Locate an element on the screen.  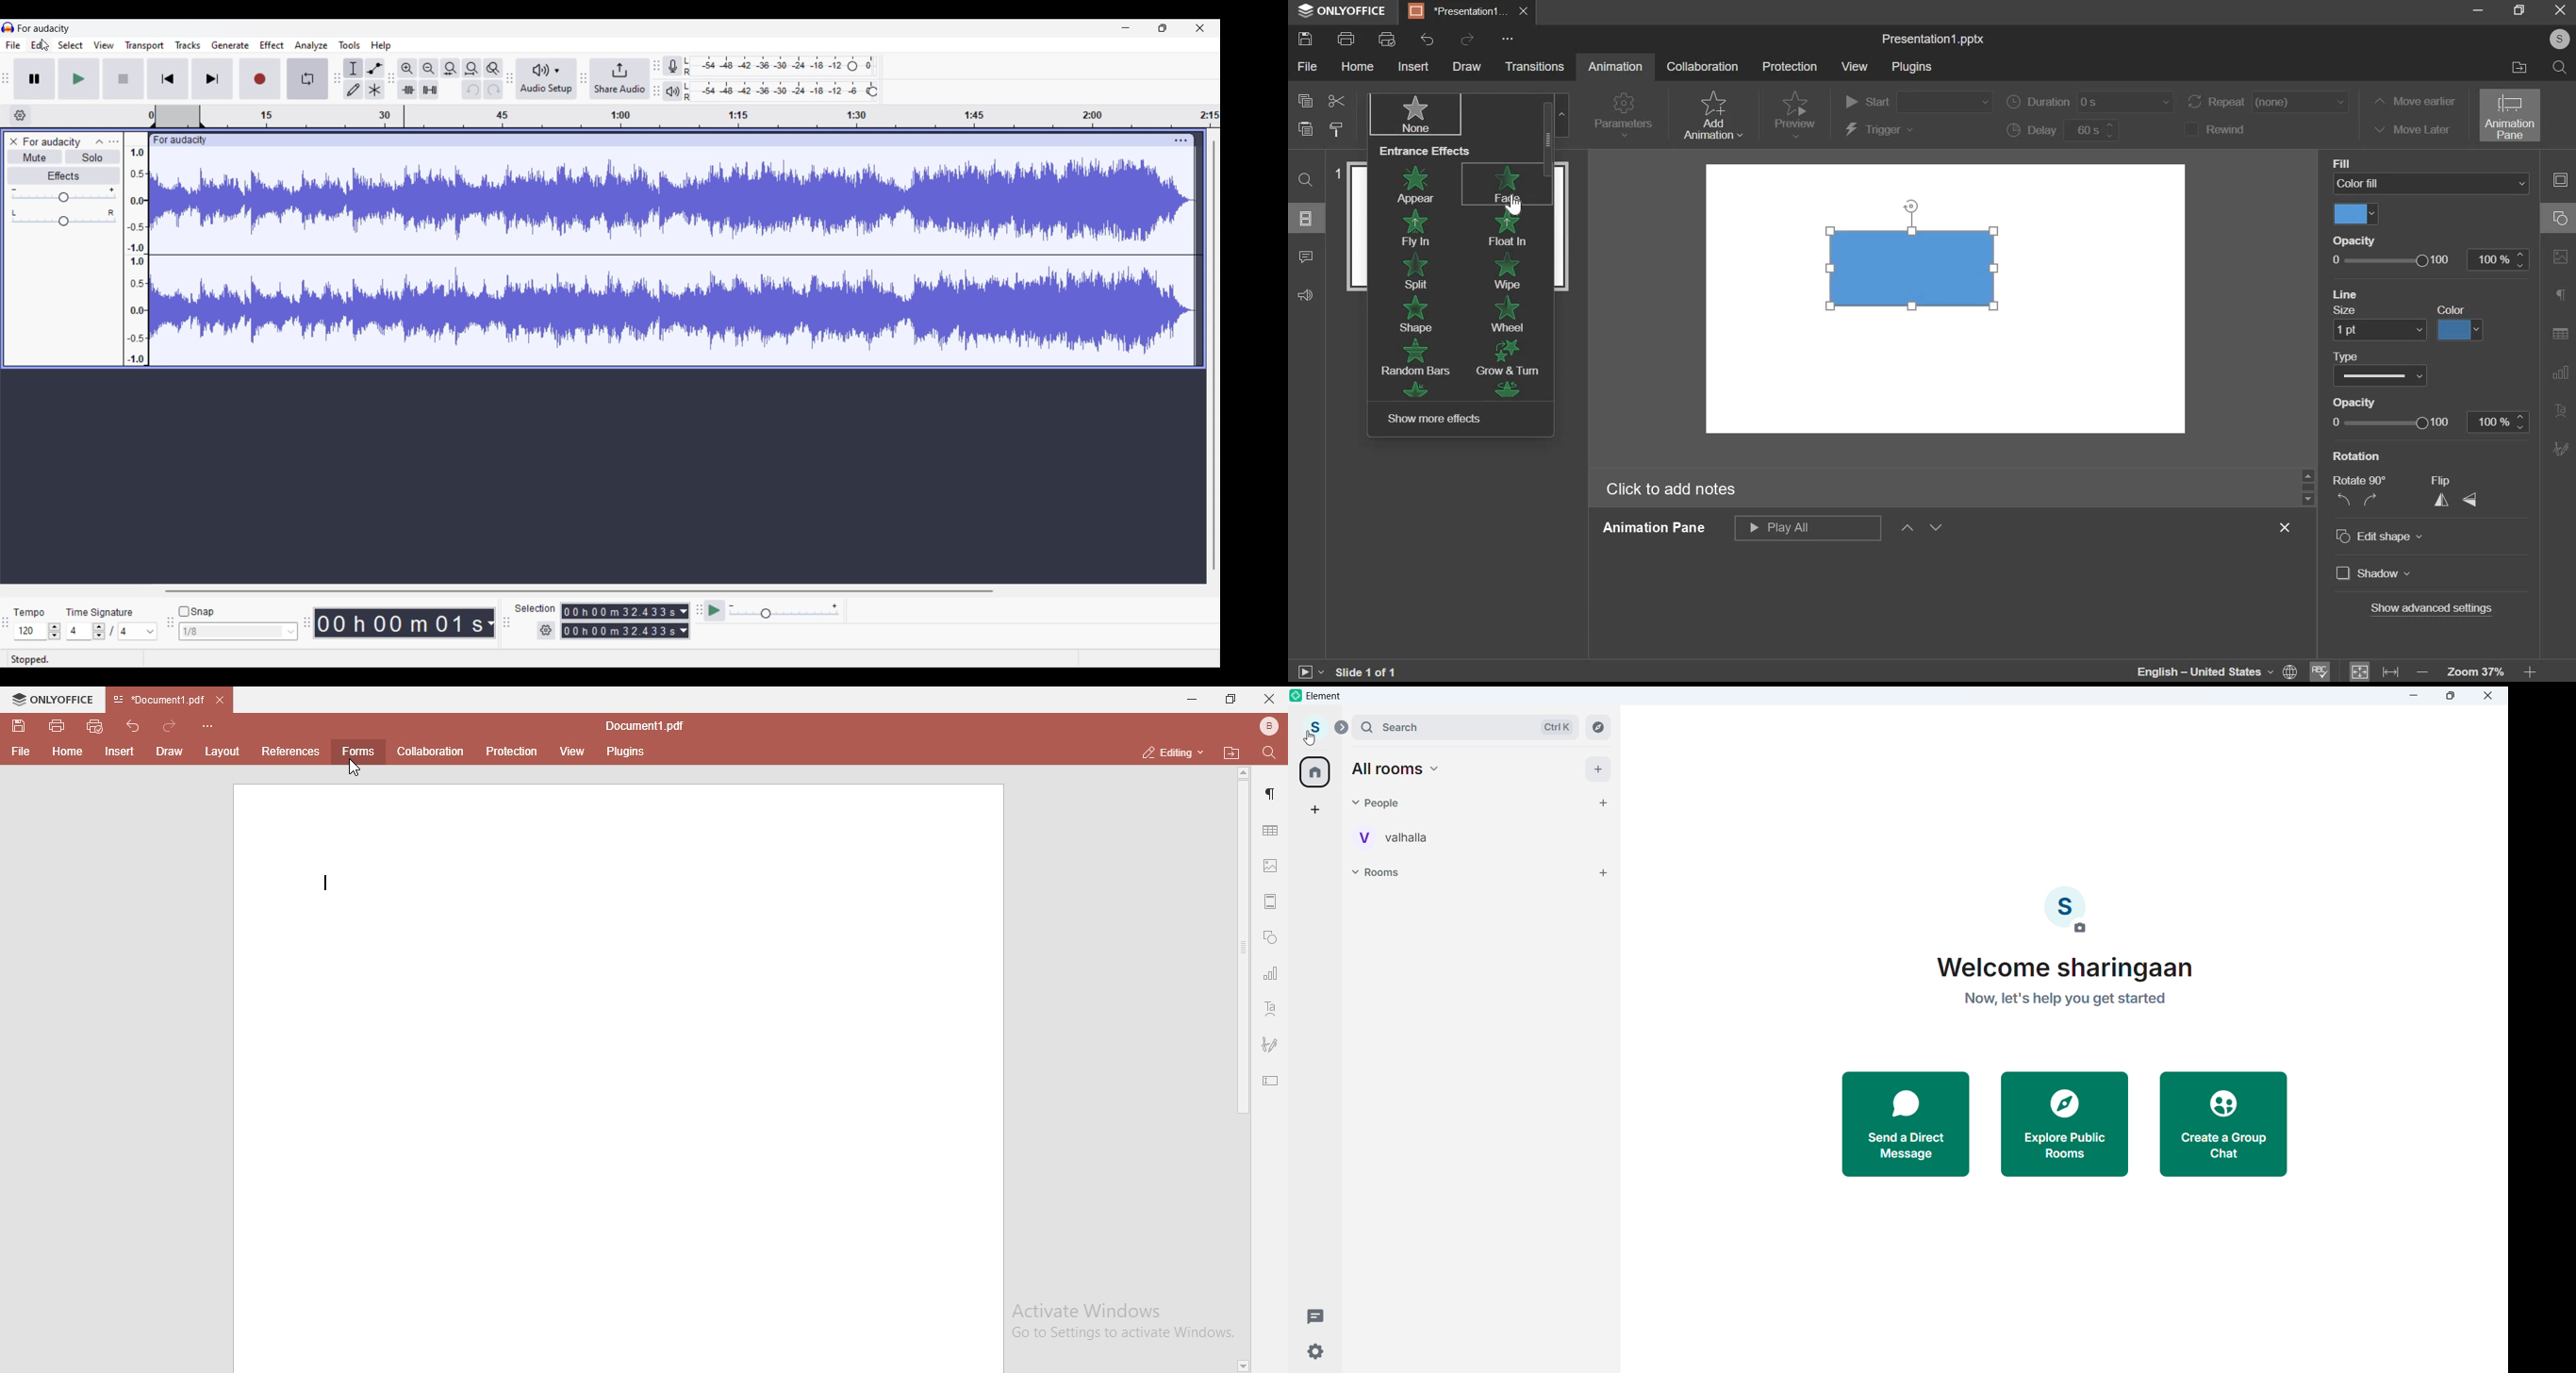
delay is located at coordinates (2065, 131).